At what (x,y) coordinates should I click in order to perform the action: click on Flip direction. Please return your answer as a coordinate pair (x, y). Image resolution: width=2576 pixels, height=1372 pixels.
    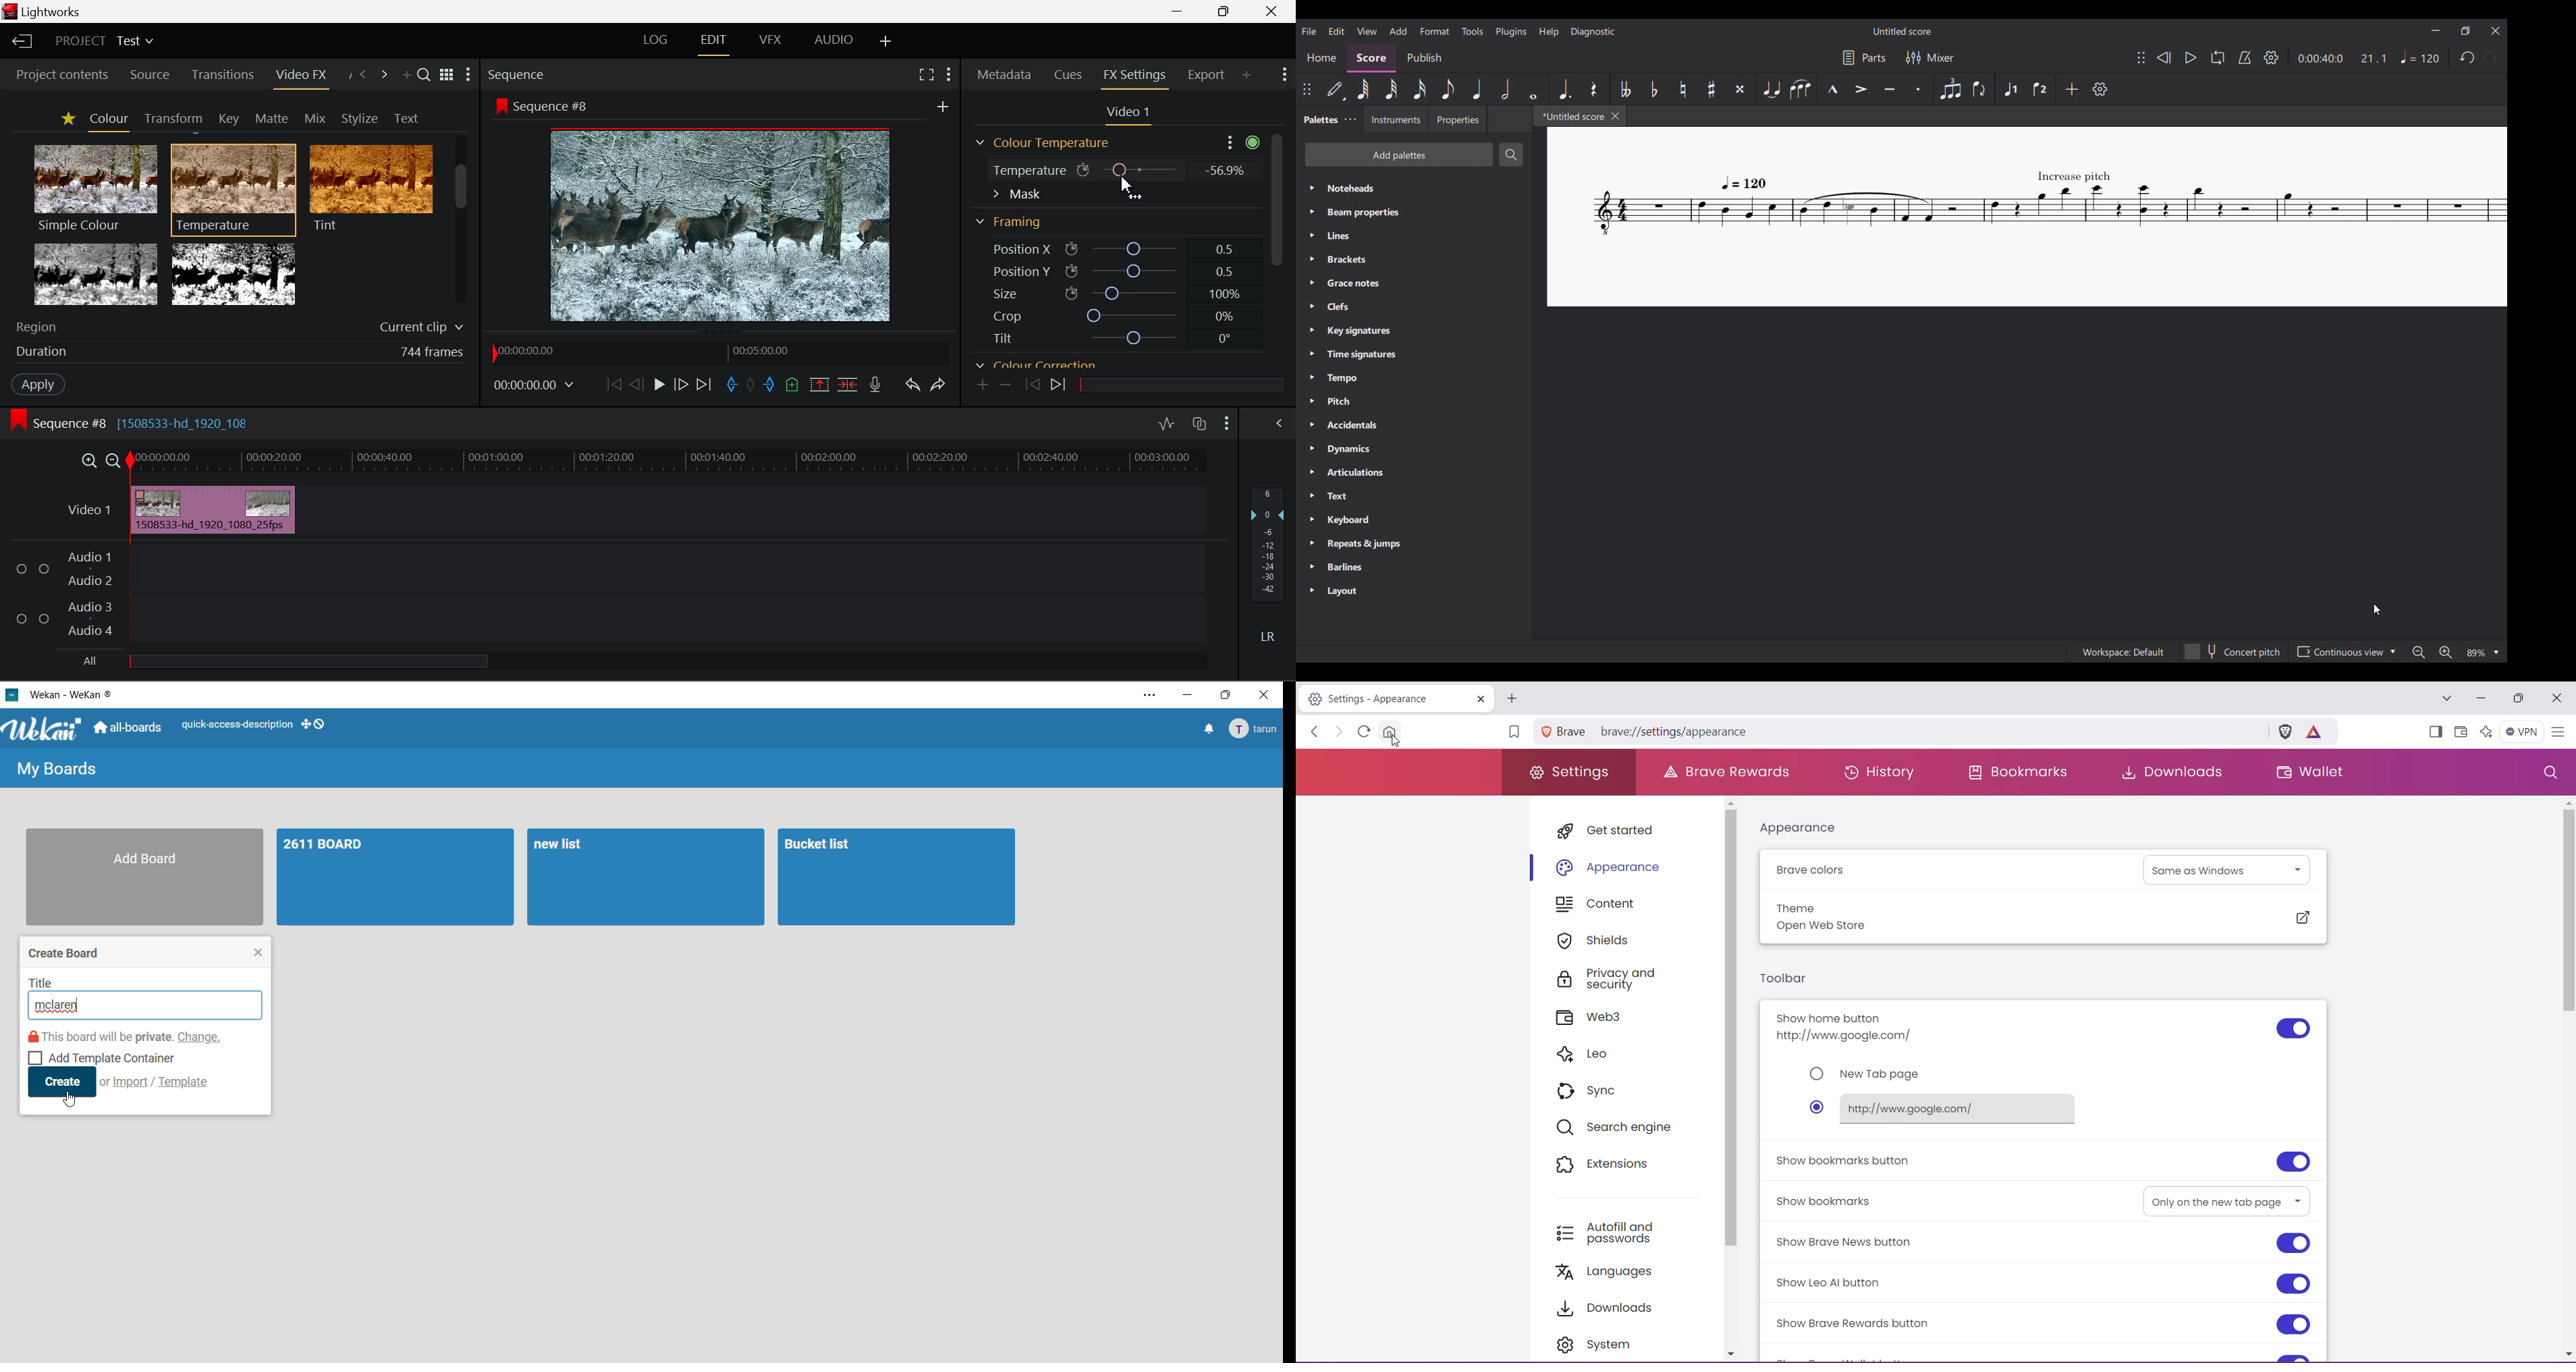
    Looking at the image, I should click on (1981, 89).